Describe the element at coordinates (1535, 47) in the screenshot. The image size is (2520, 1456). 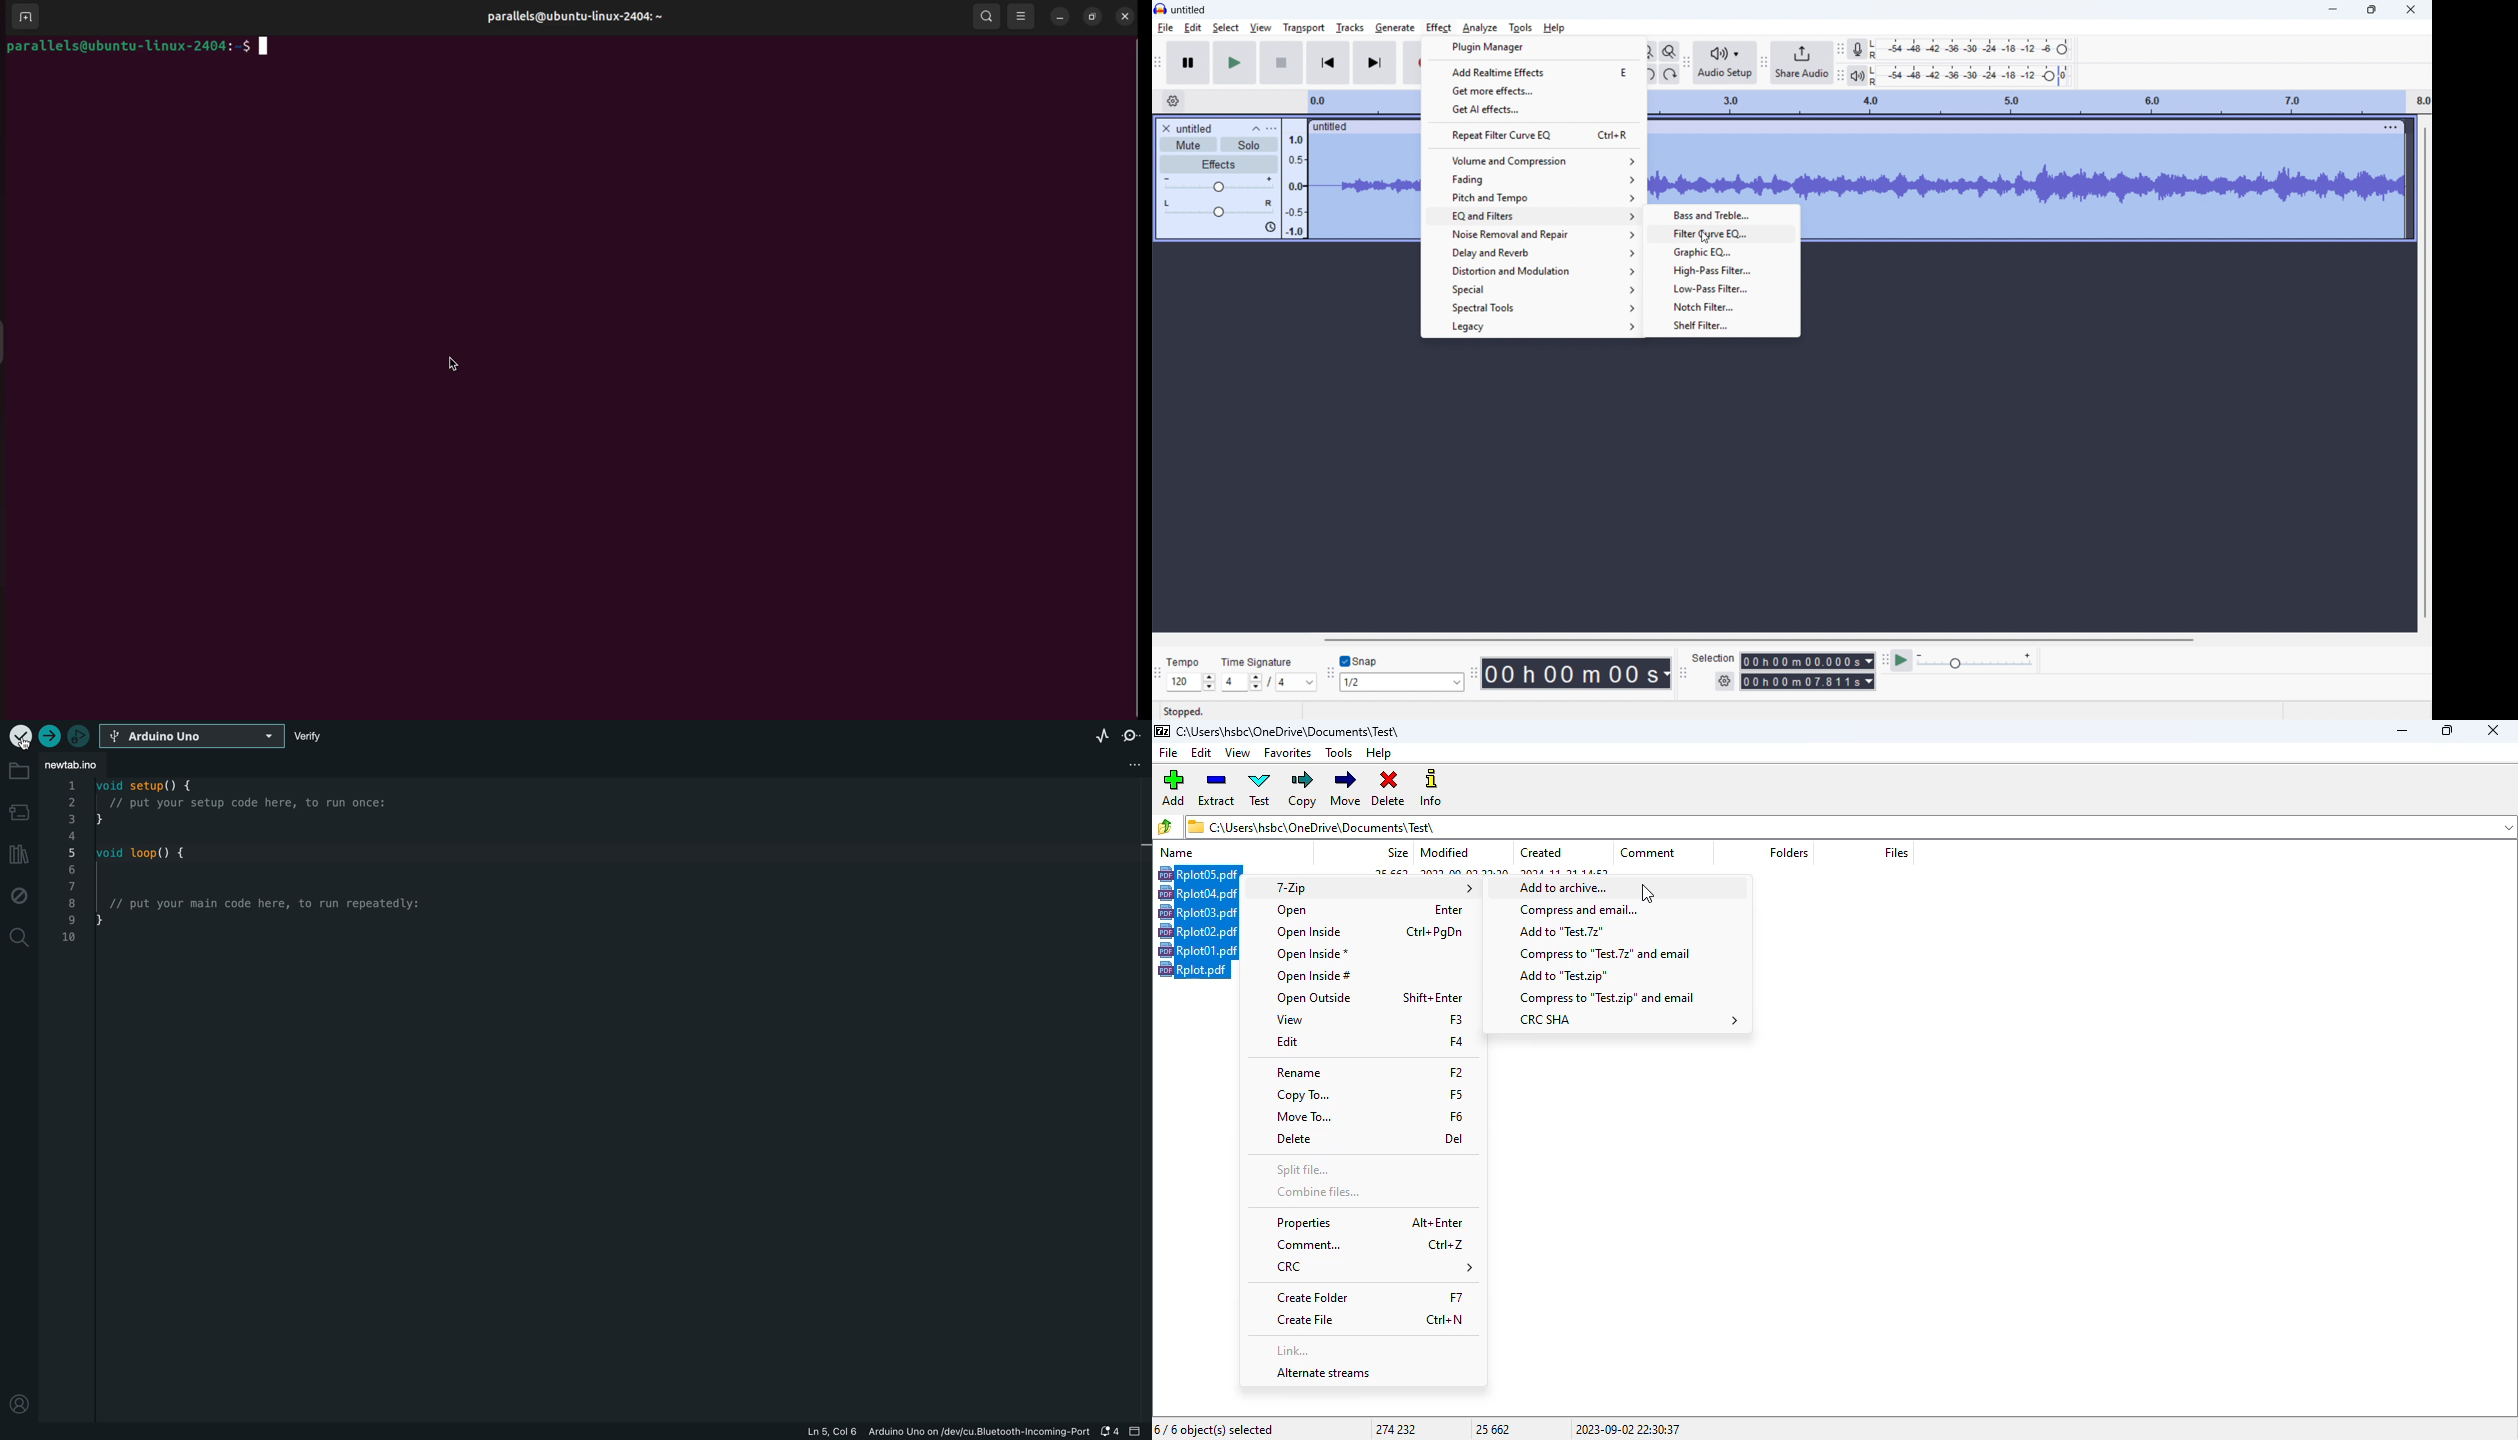
I see `Plug in manager ` at that location.